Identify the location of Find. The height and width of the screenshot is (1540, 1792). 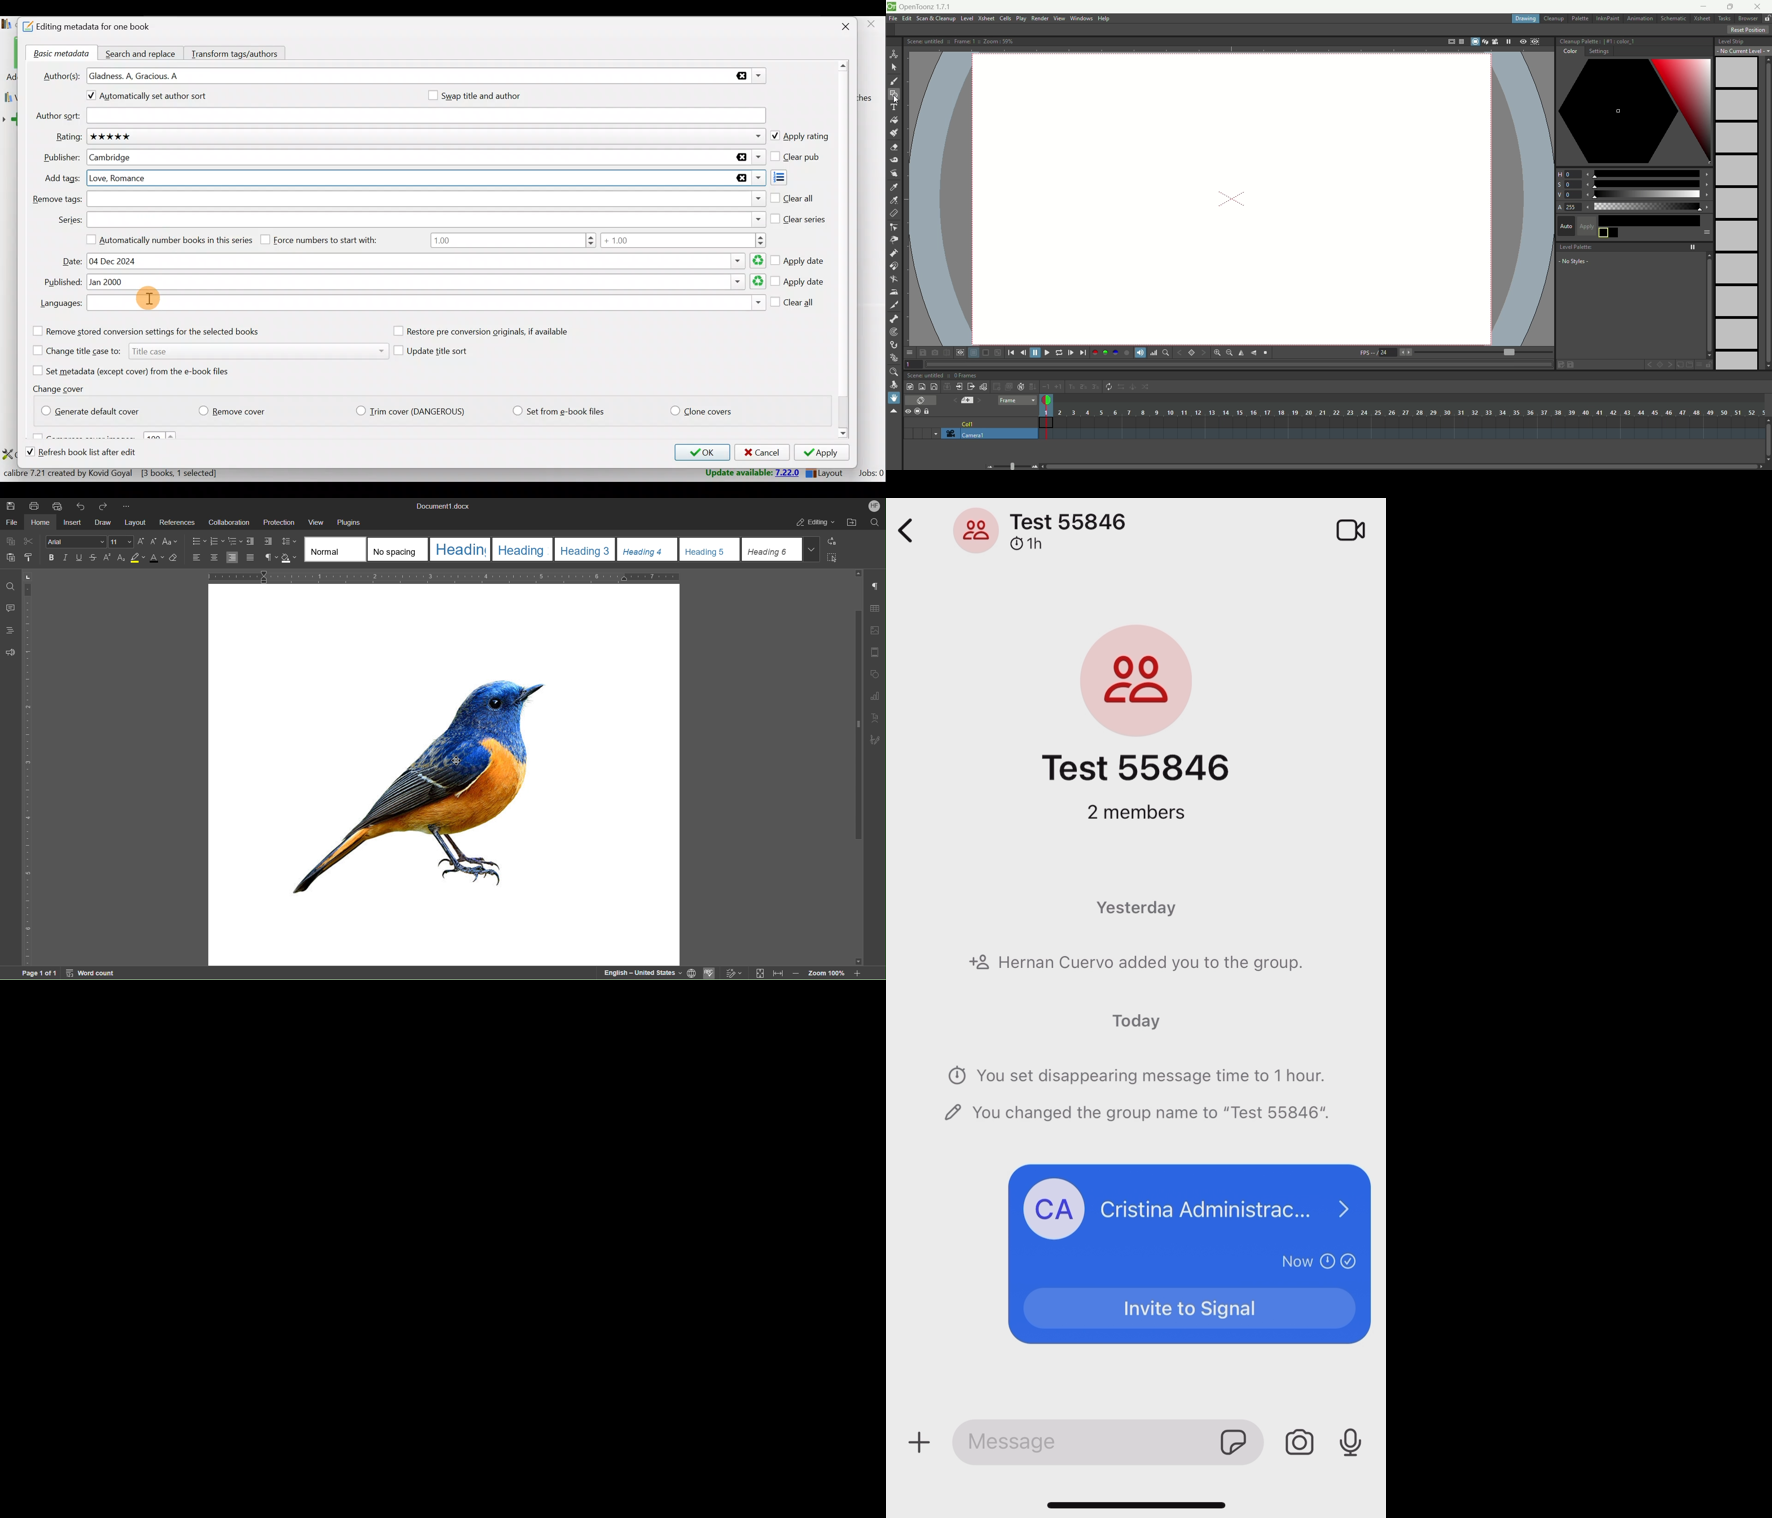
(10, 585).